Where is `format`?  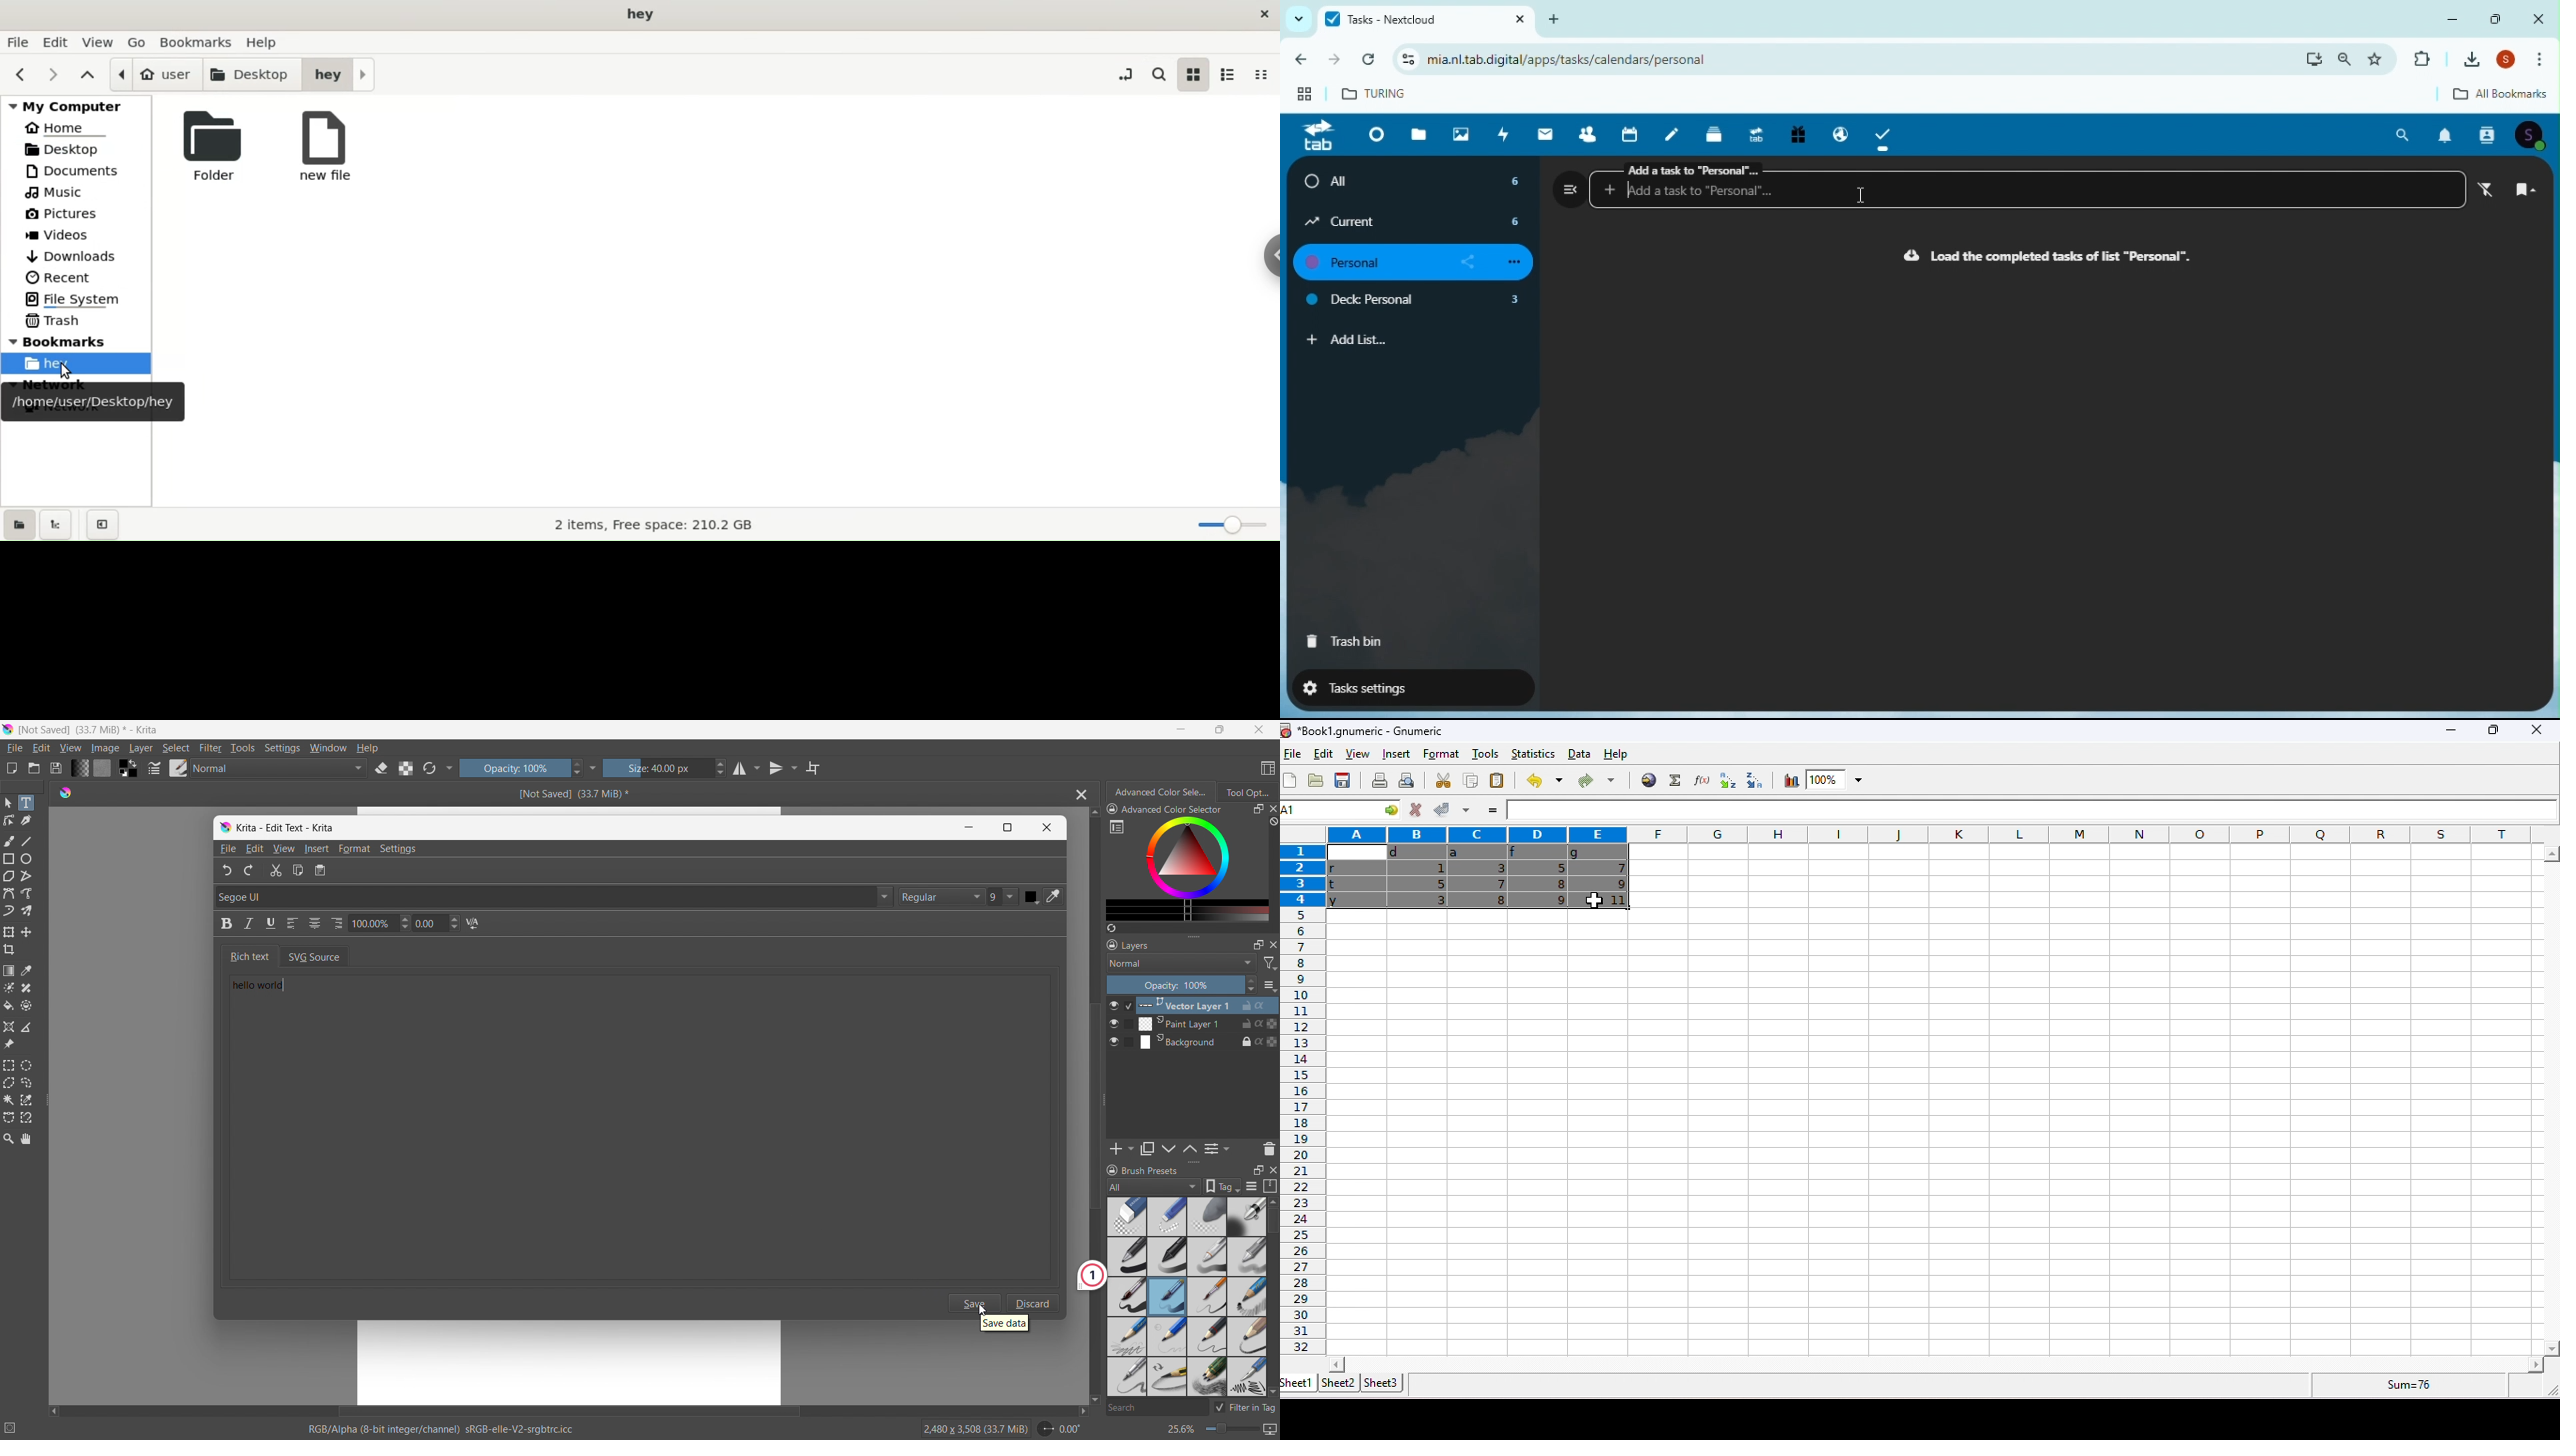
format is located at coordinates (1443, 753).